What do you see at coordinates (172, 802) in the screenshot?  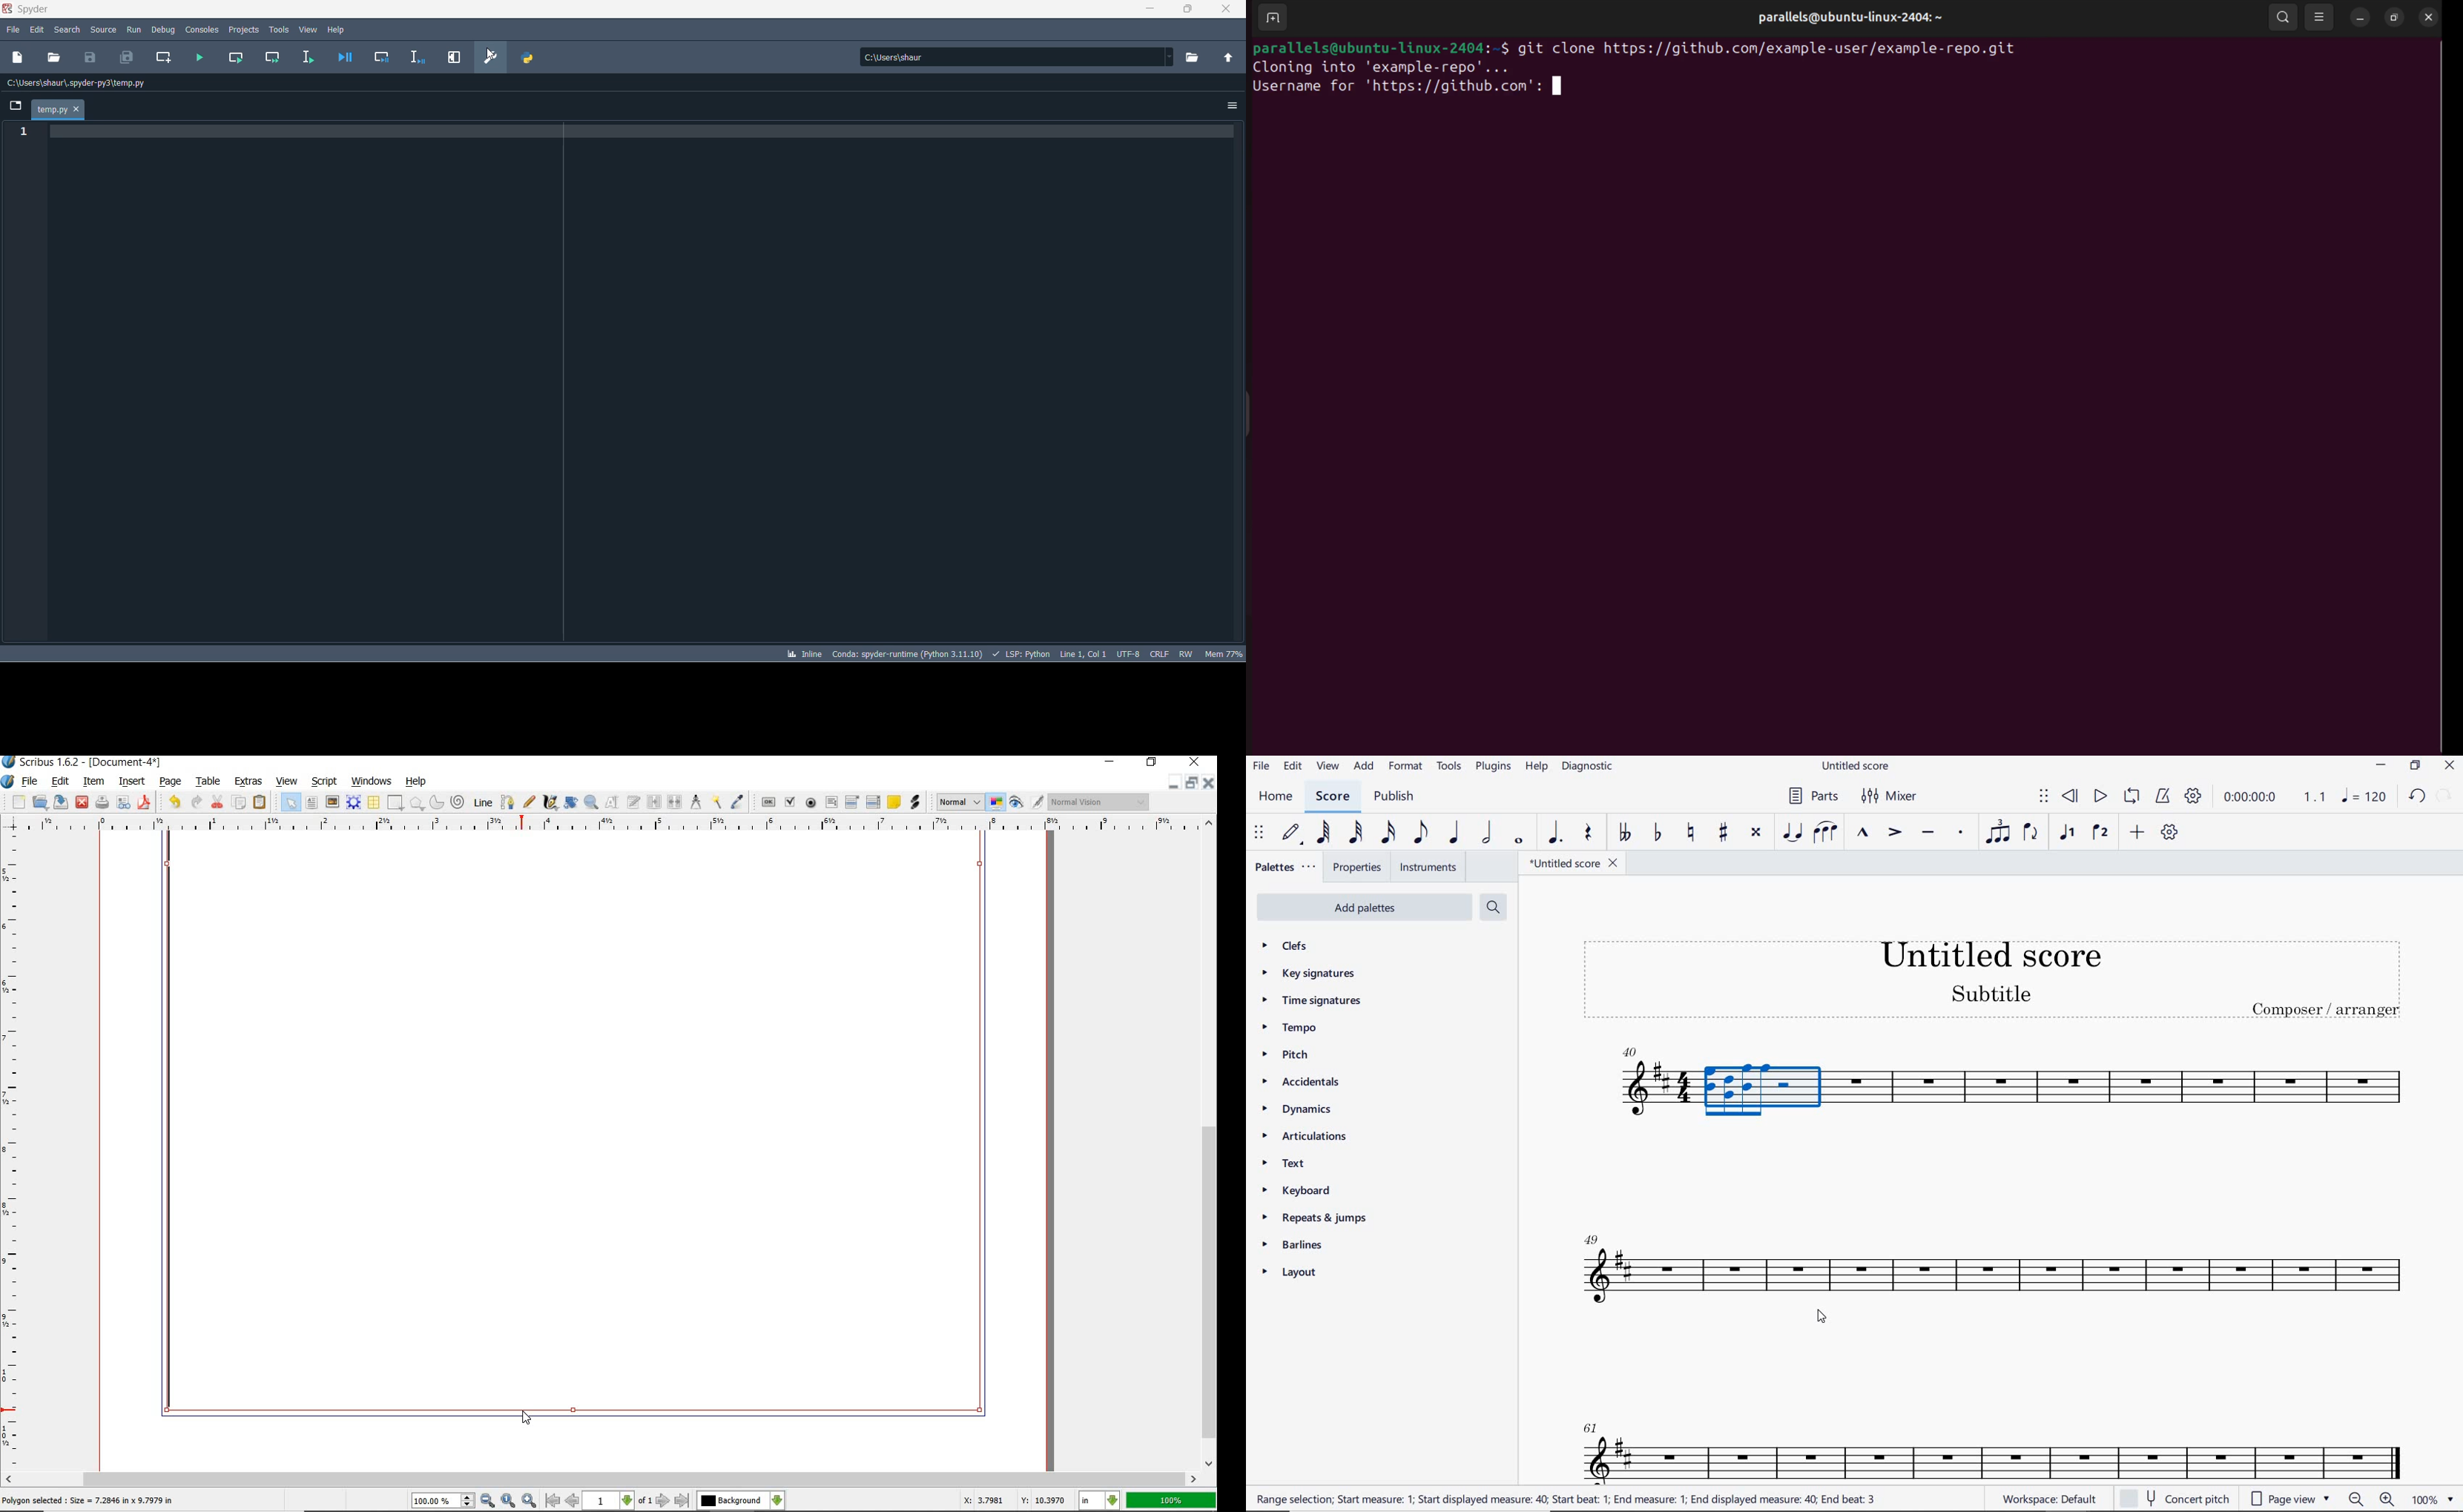 I see `undo` at bounding box center [172, 802].